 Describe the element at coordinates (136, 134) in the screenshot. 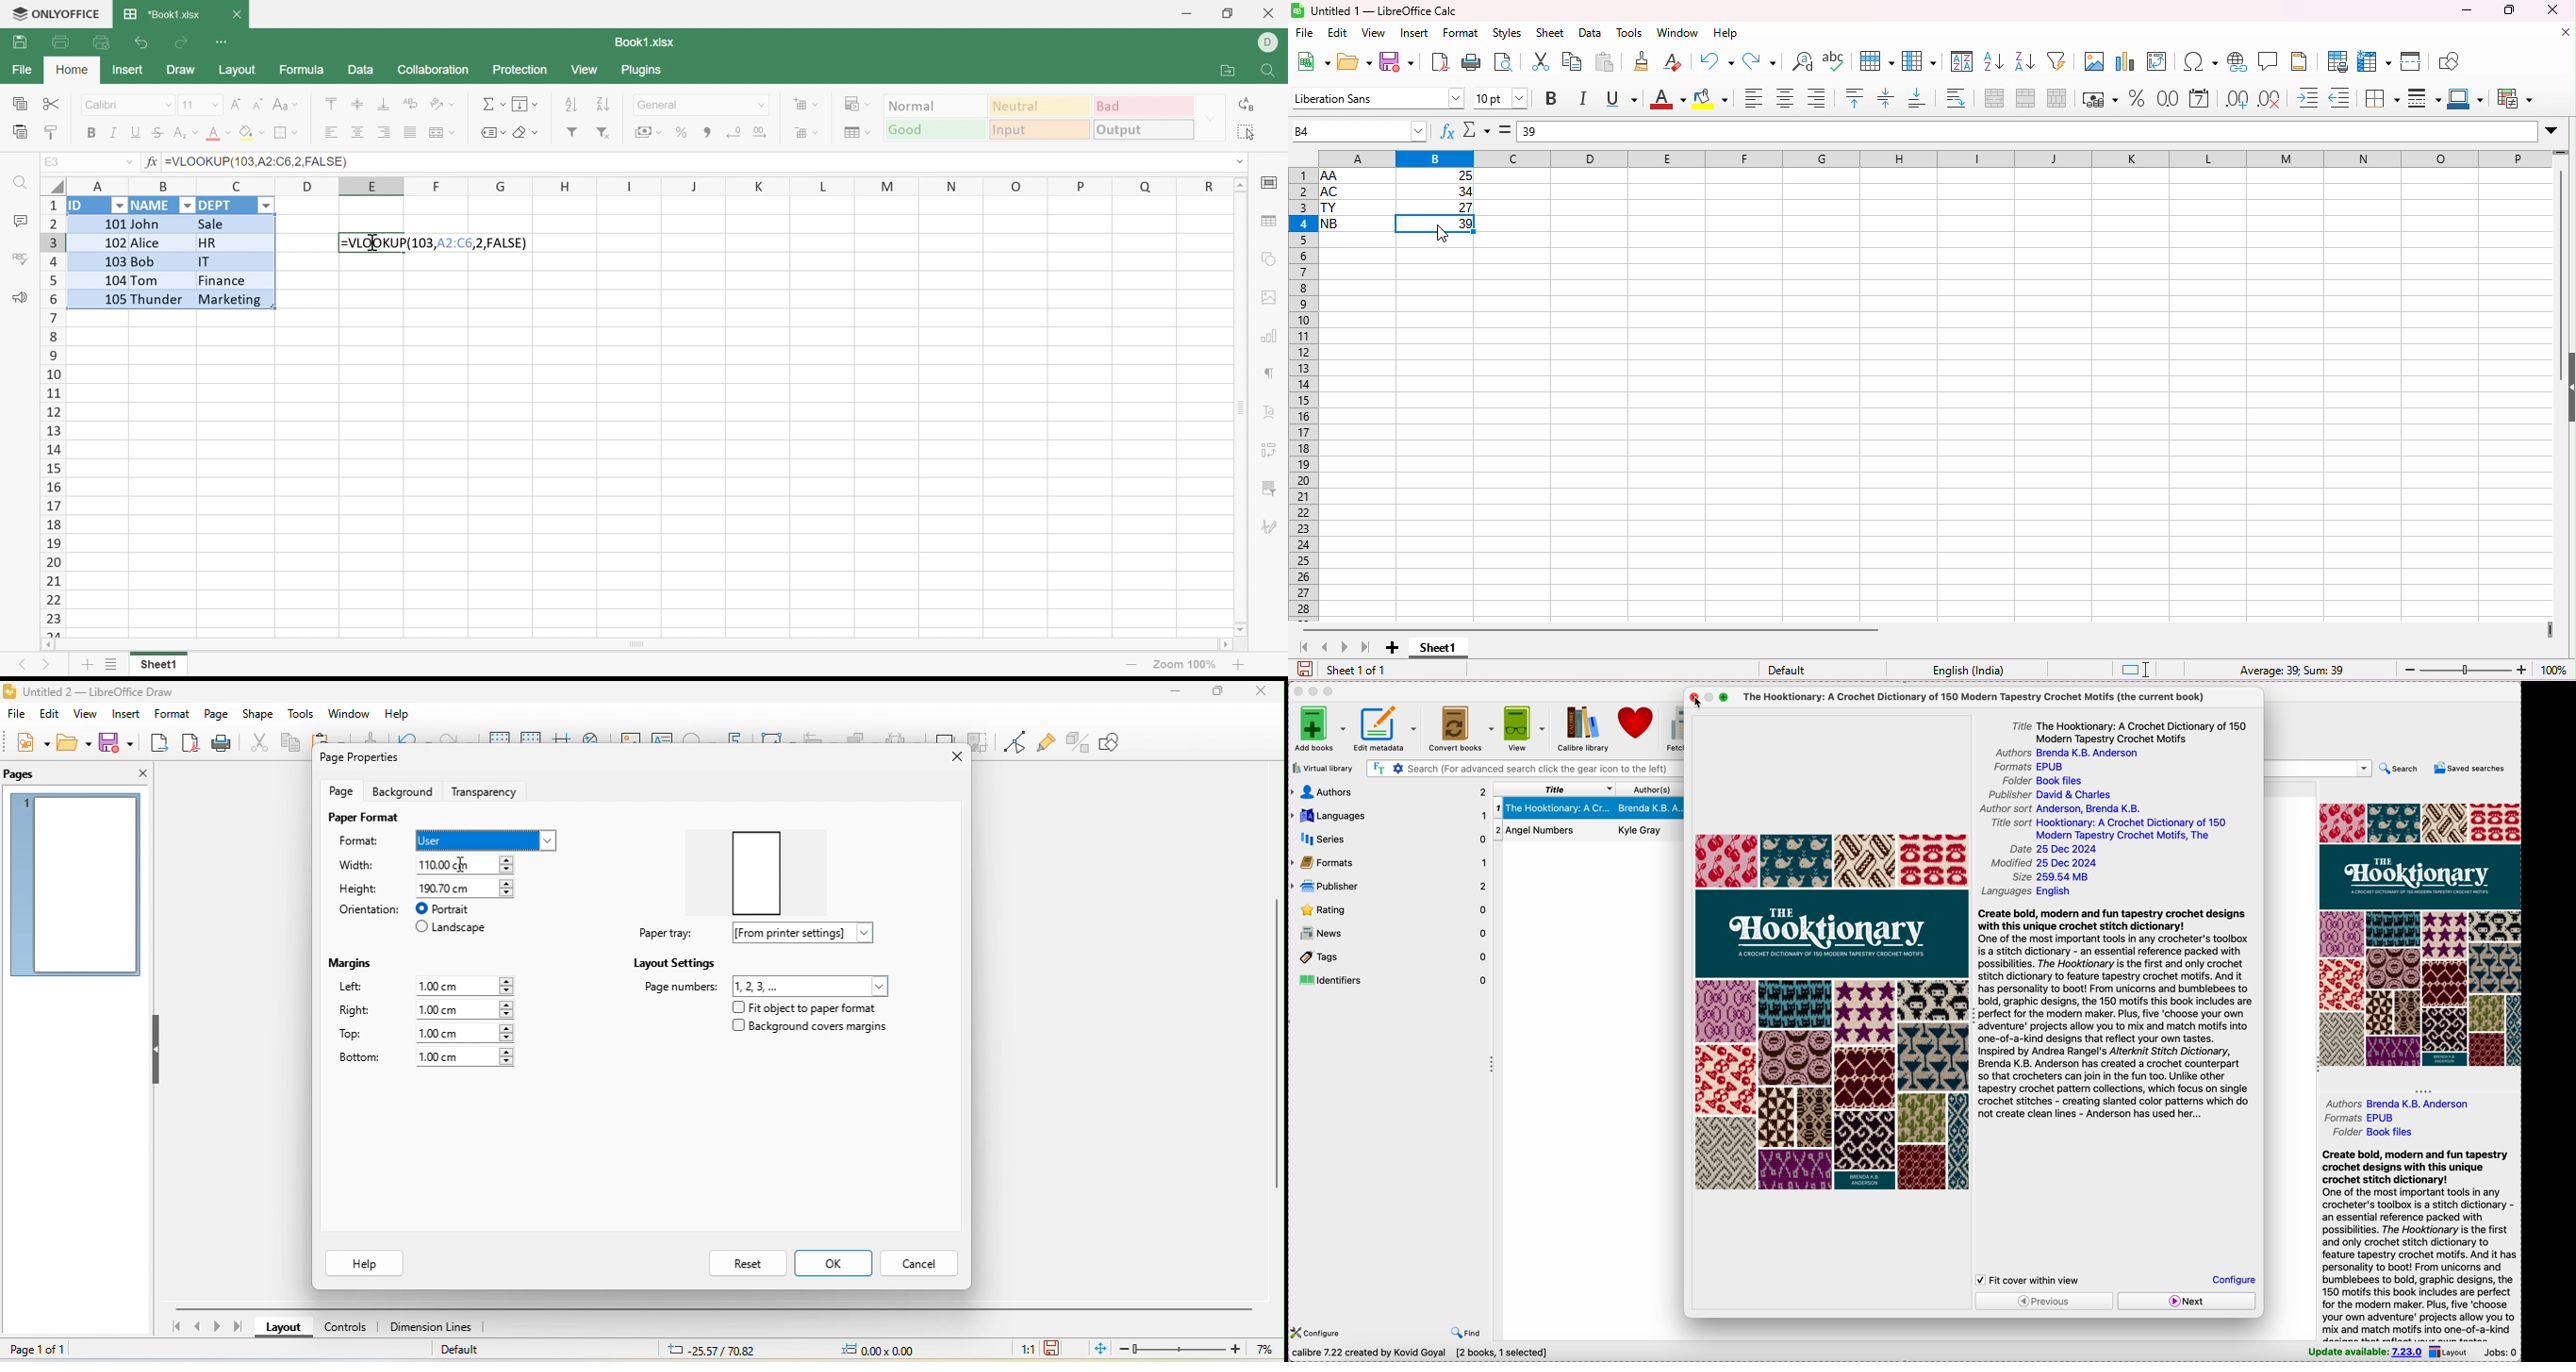

I see `Underline` at that location.